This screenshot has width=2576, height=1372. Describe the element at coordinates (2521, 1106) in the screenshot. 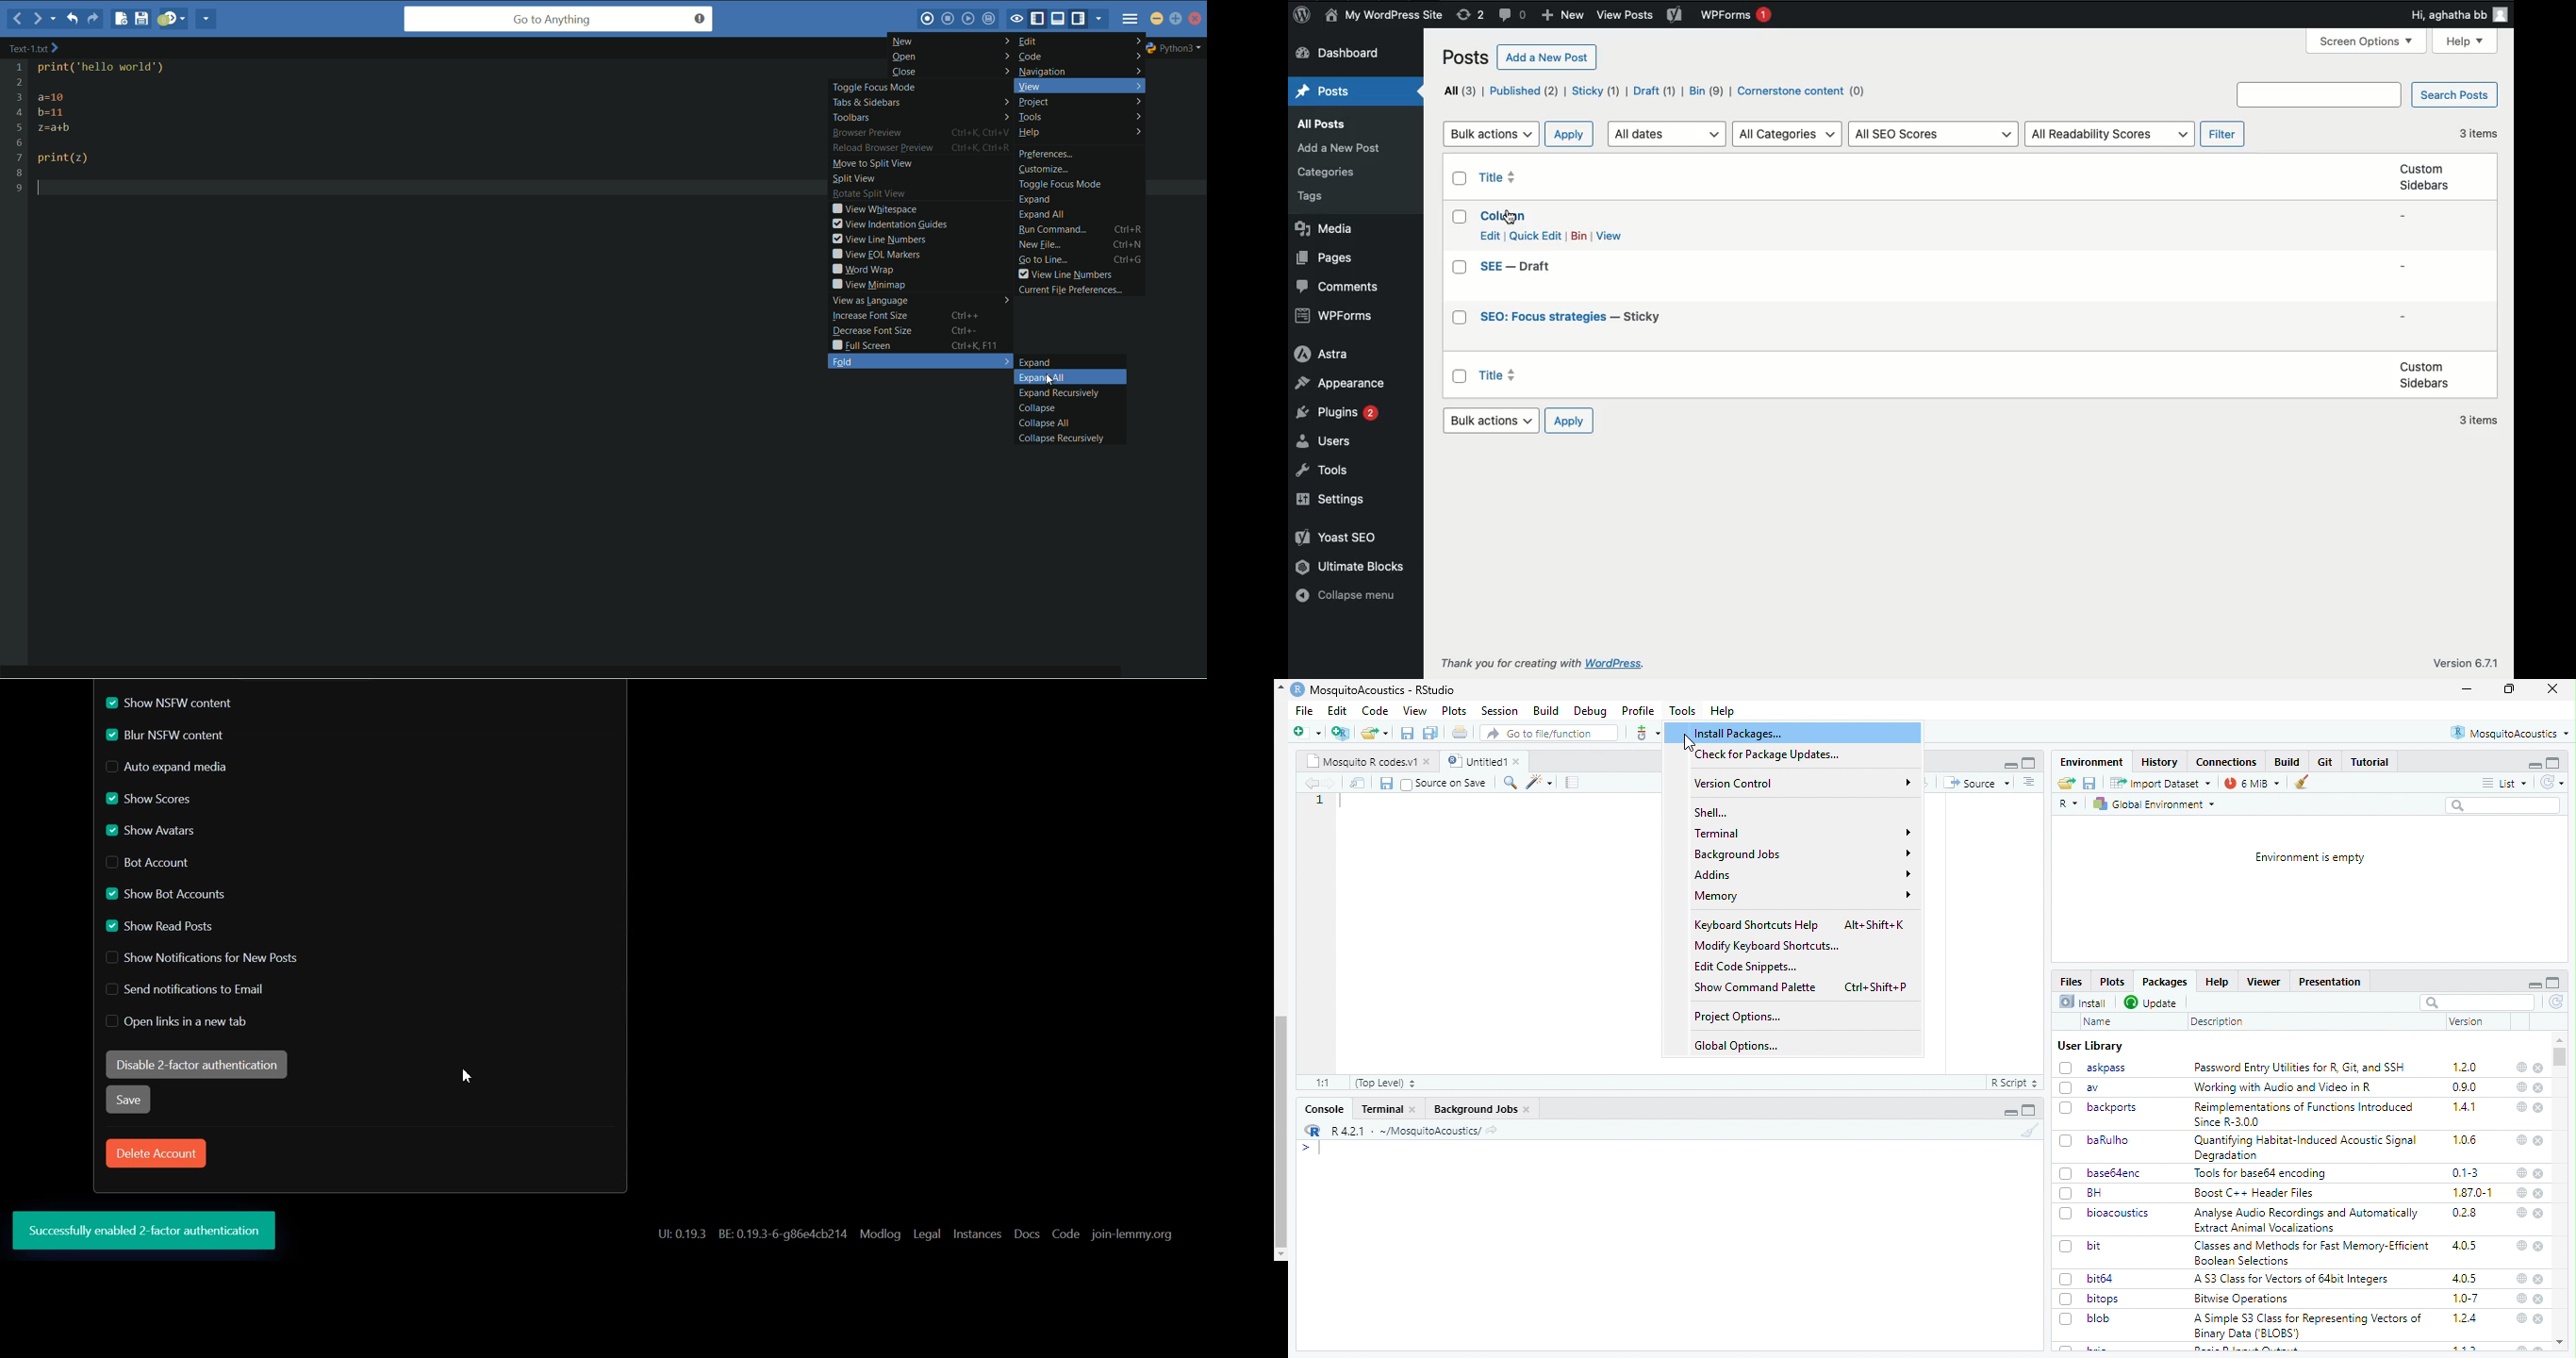

I see `web` at that location.